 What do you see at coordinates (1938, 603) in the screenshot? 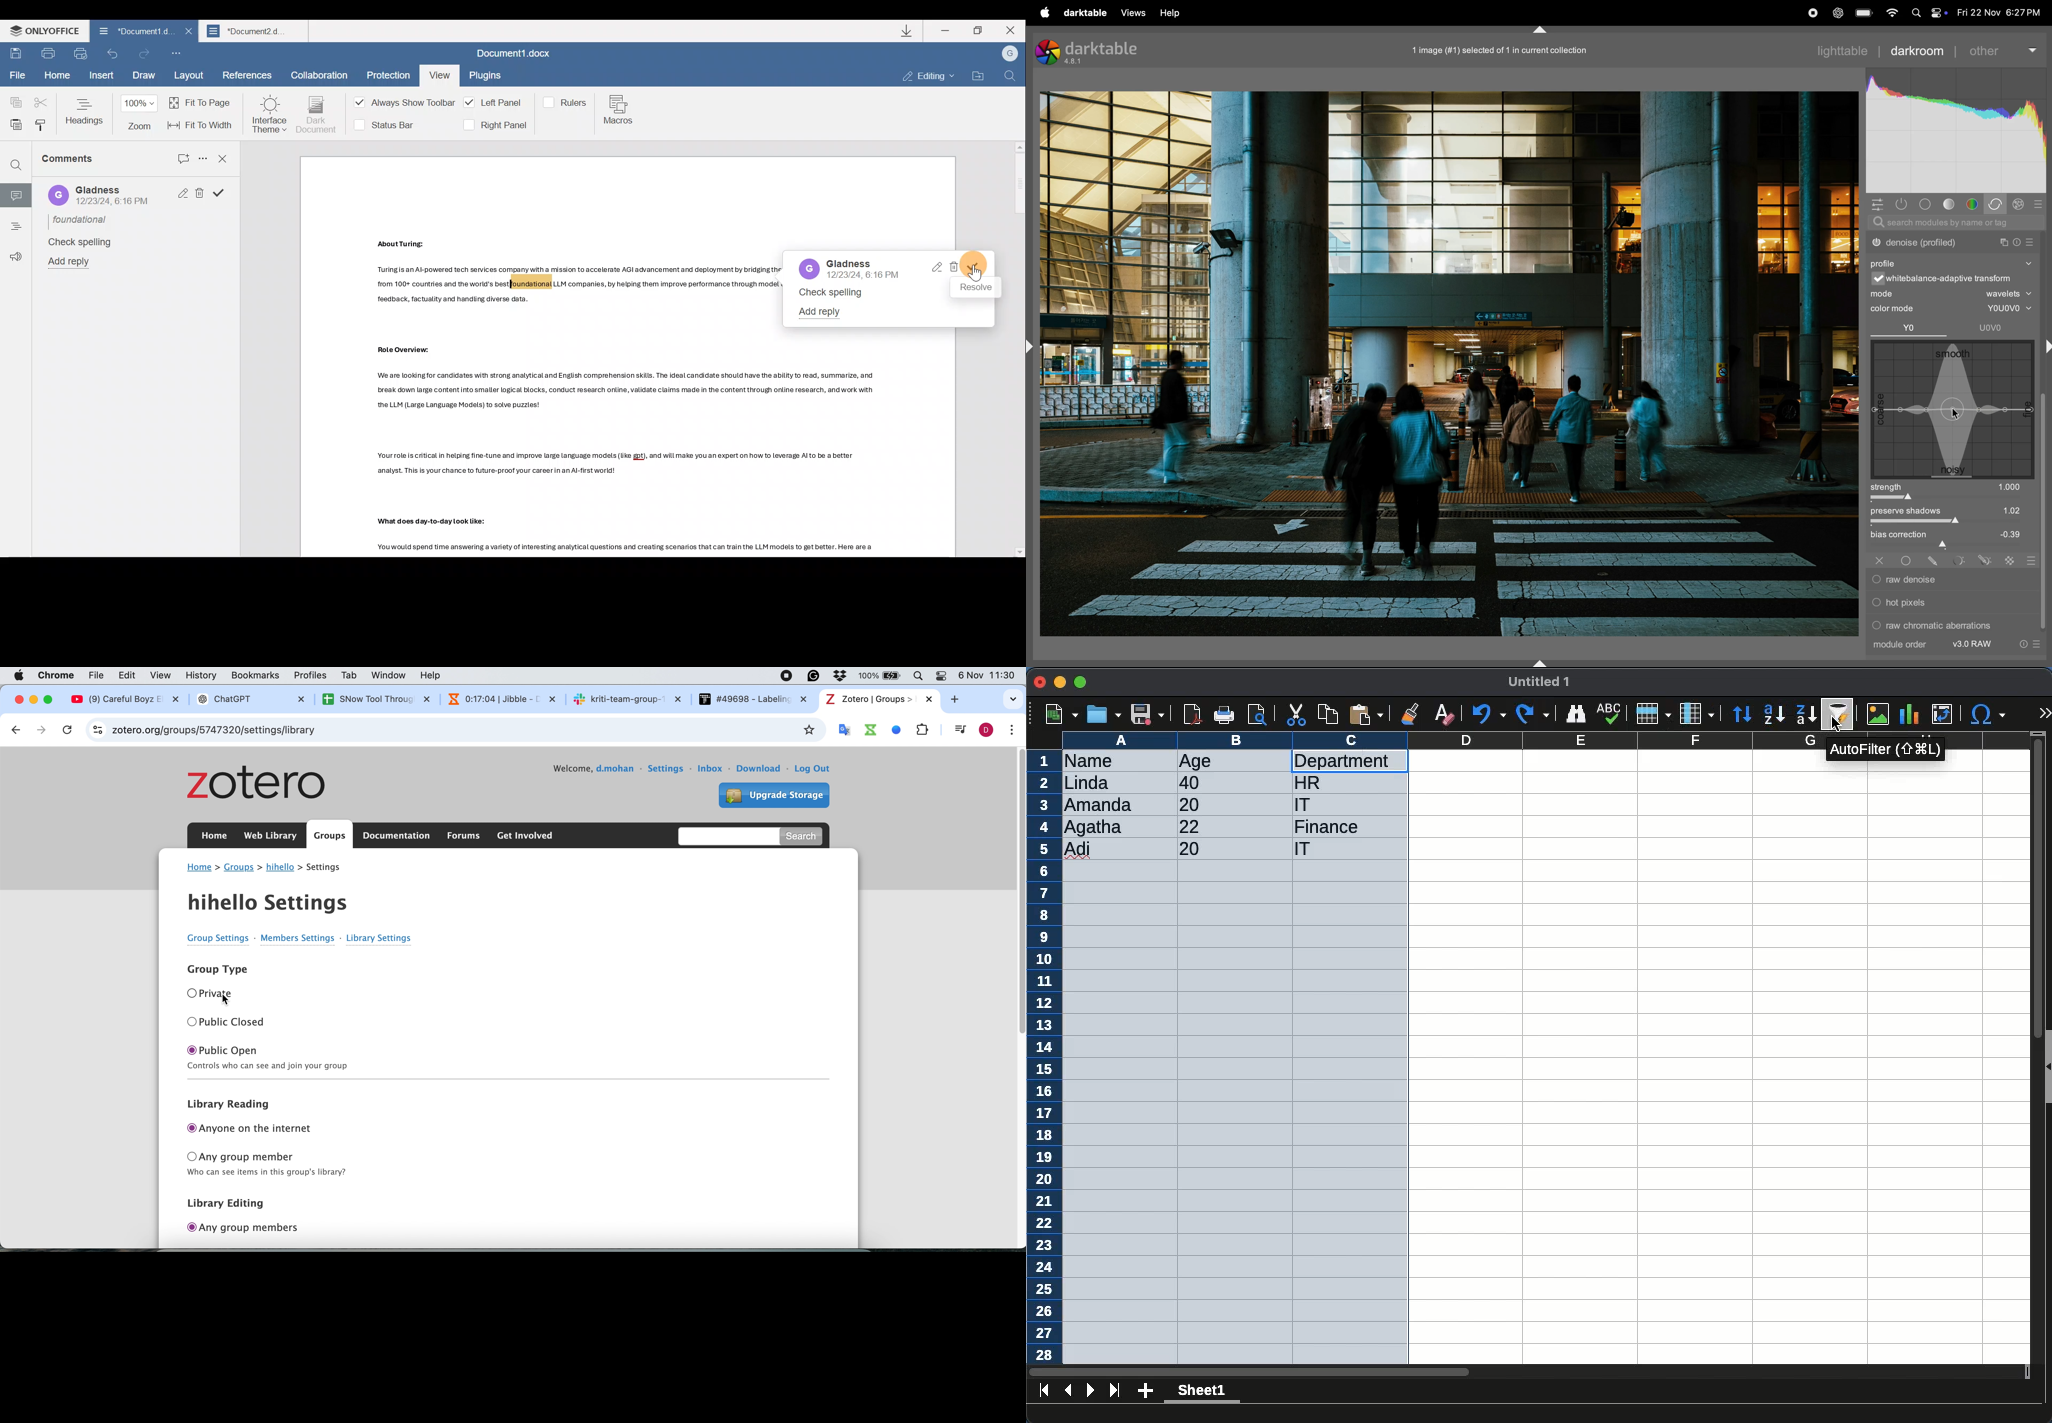
I see `hot pixels` at bounding box center [1938, 603].